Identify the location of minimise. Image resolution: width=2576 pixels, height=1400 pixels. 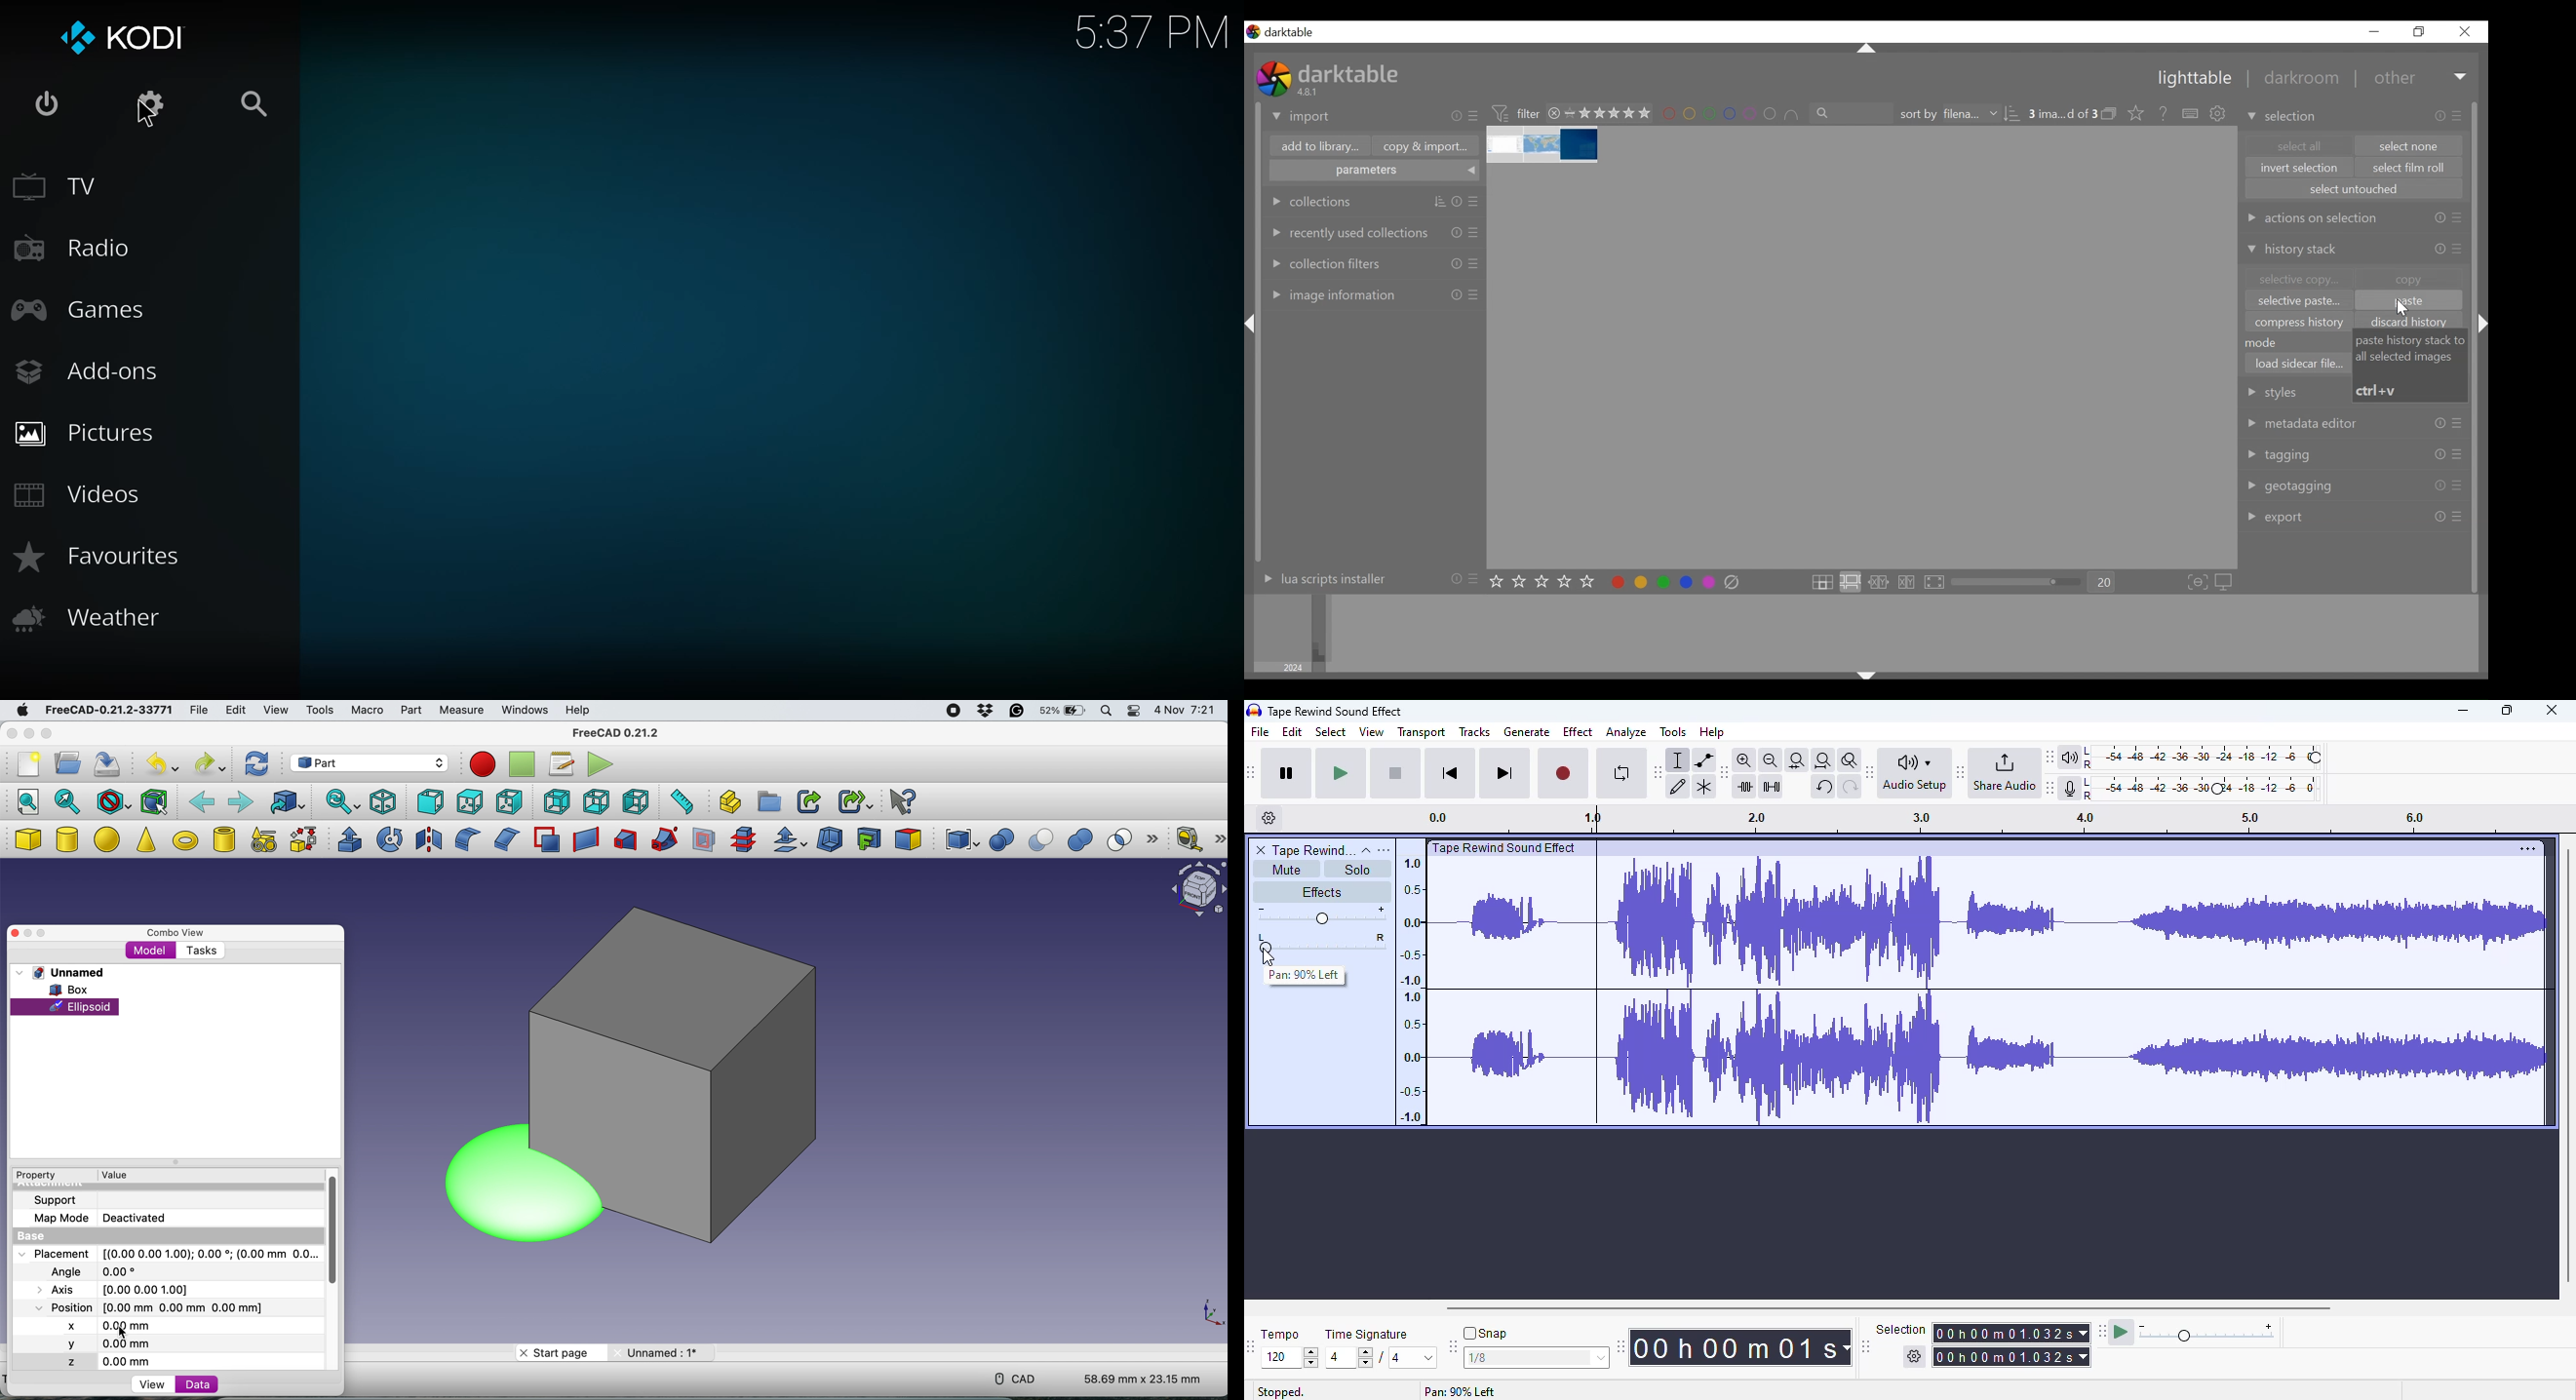
(27, 733).